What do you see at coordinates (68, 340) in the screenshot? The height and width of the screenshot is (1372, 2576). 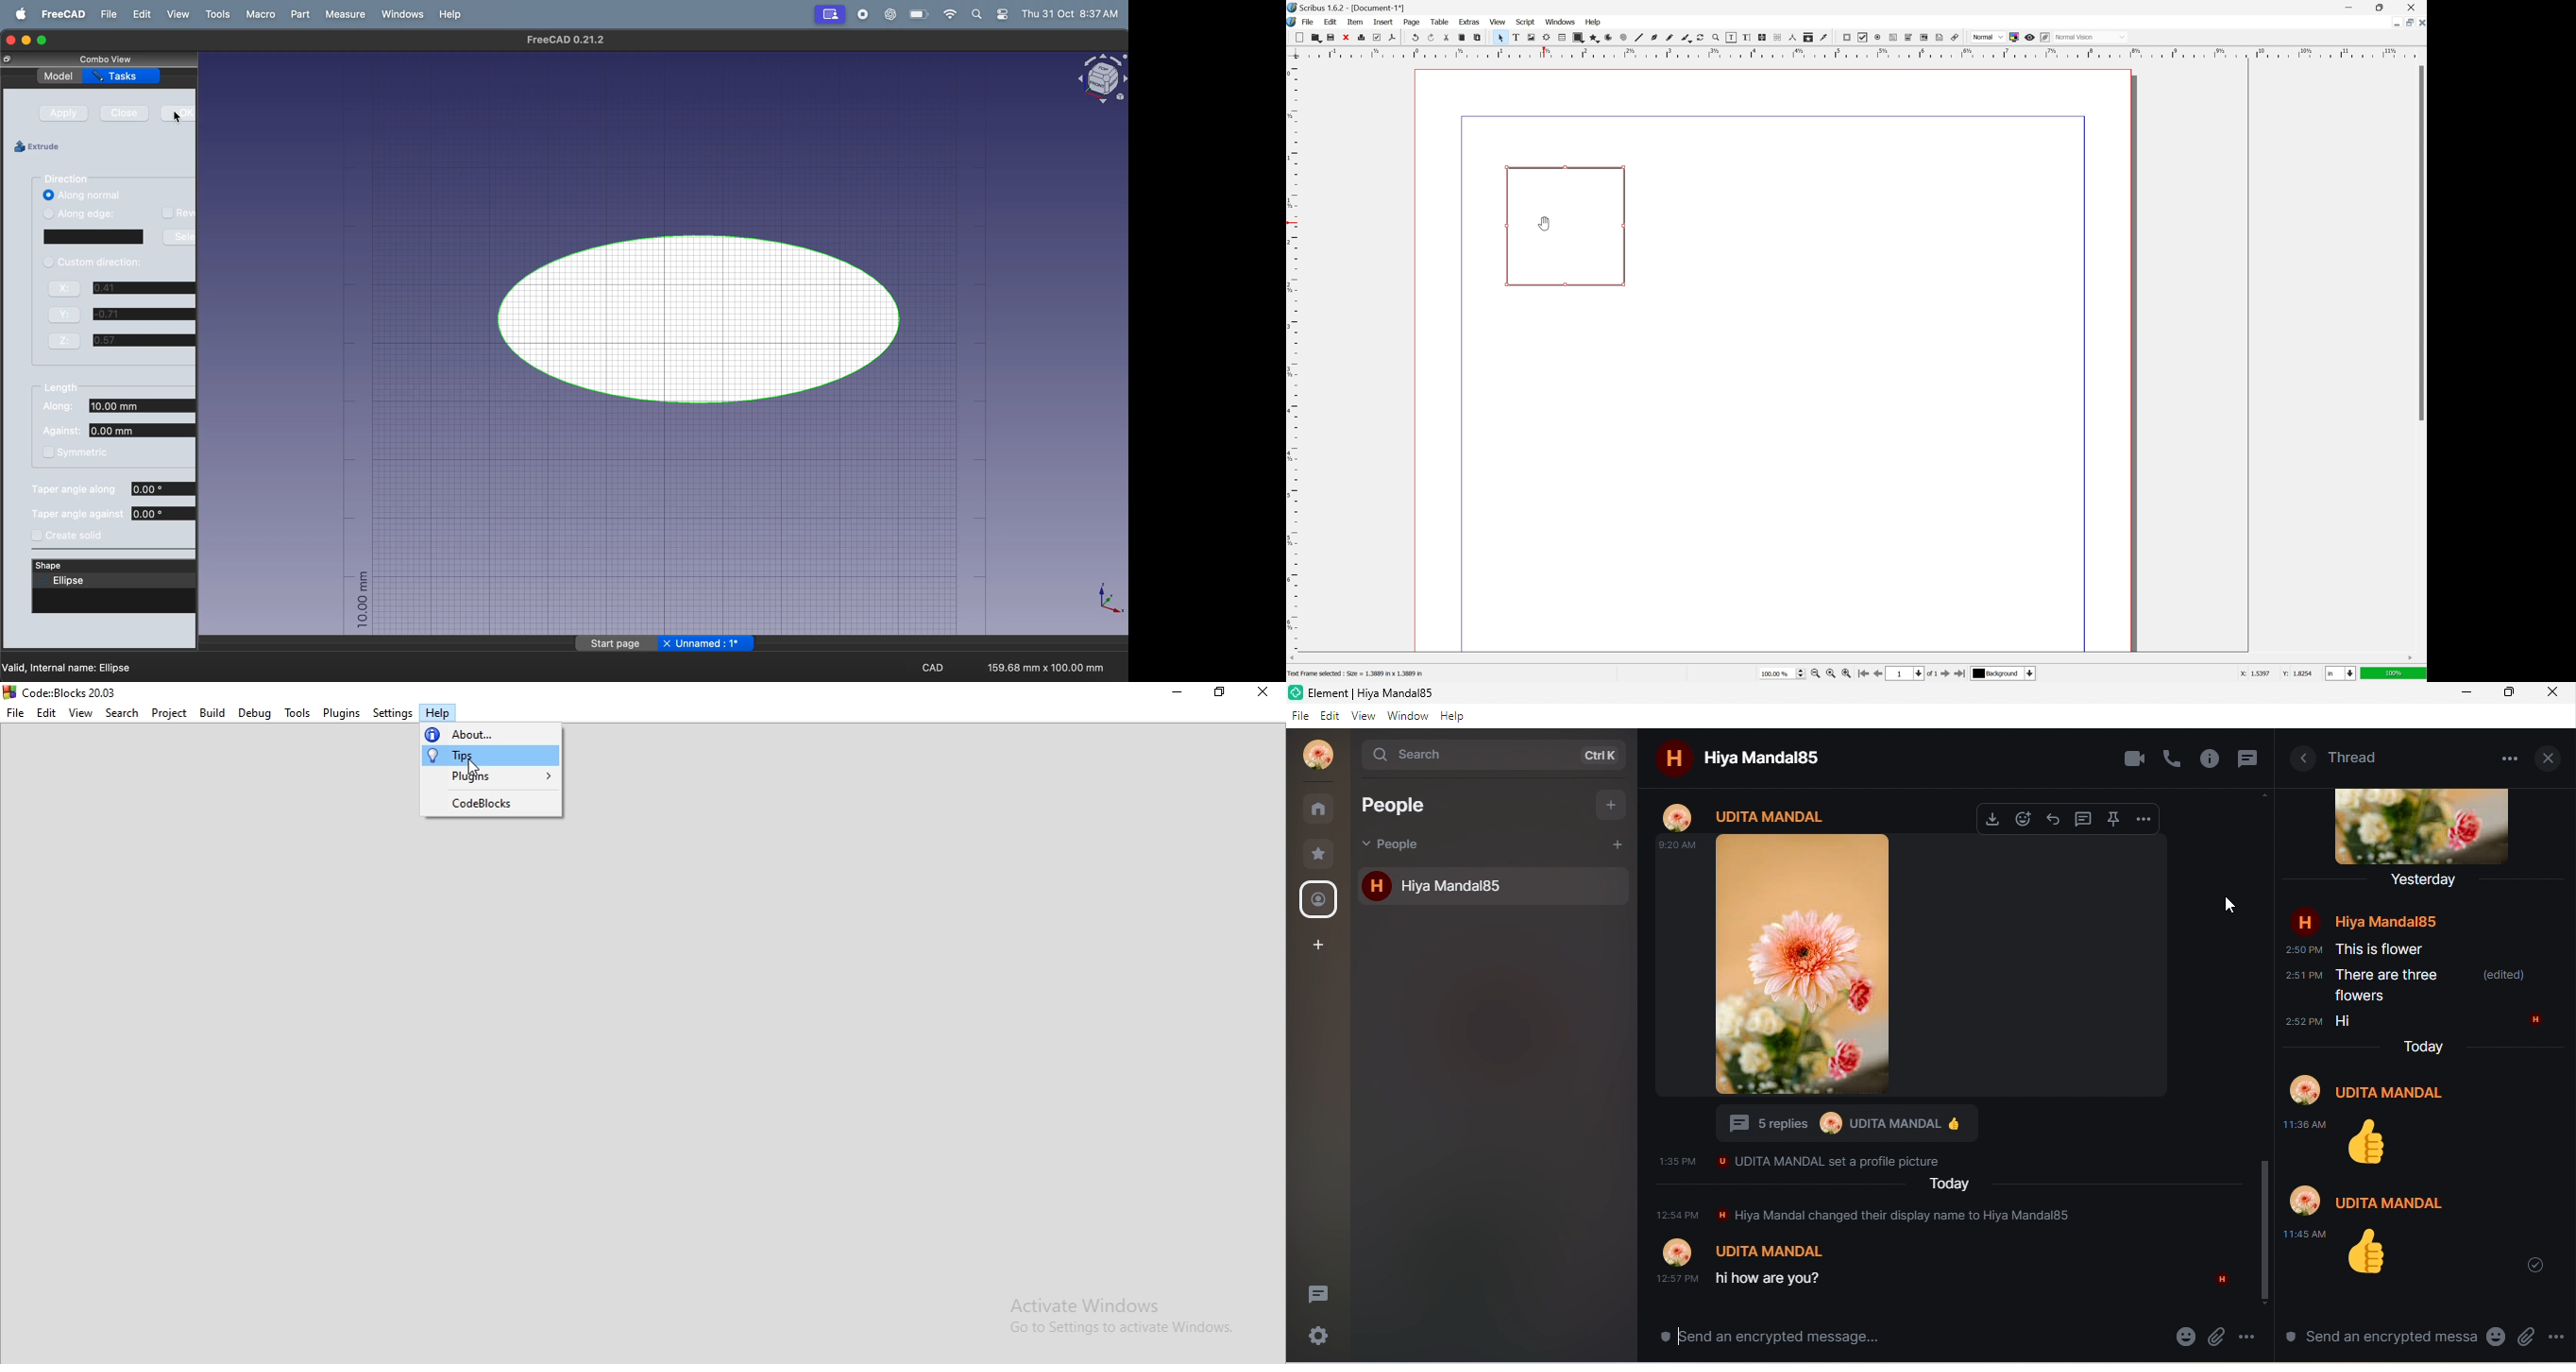 I see `x coordinate` at bounding box center [68, 340].